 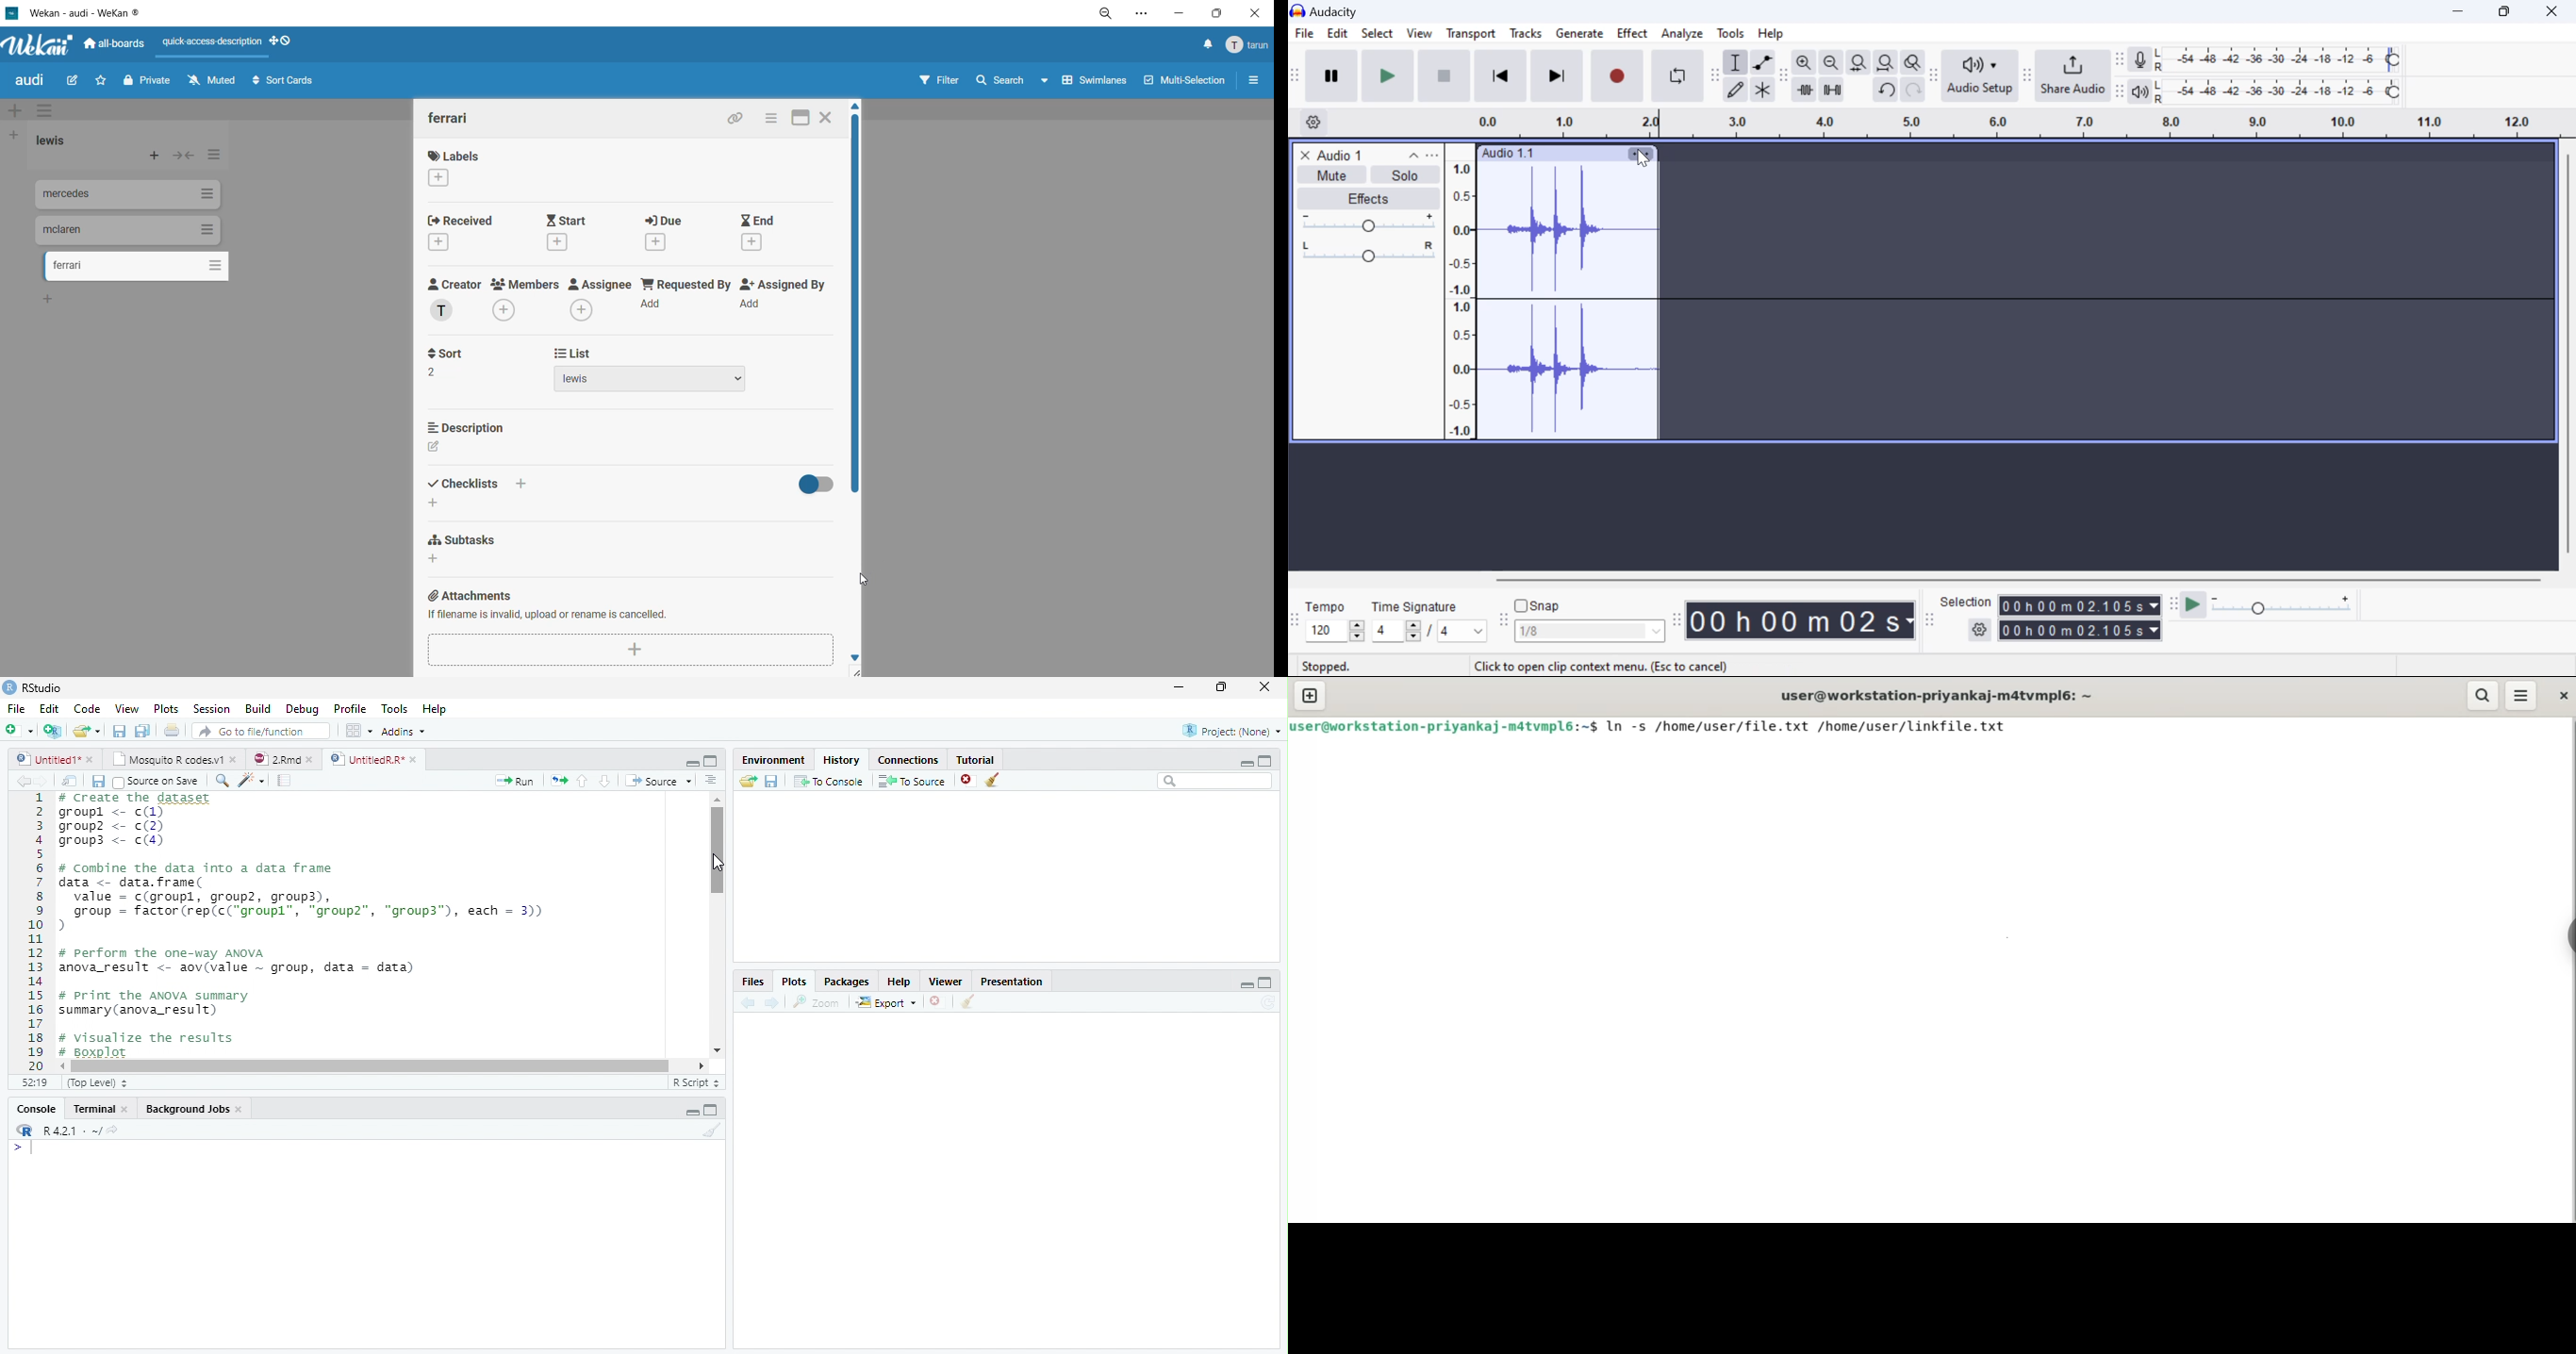 What do you see at coordinates (773, 760) in the screenshot?
I see `Environment` at bounding box center [773, 760].